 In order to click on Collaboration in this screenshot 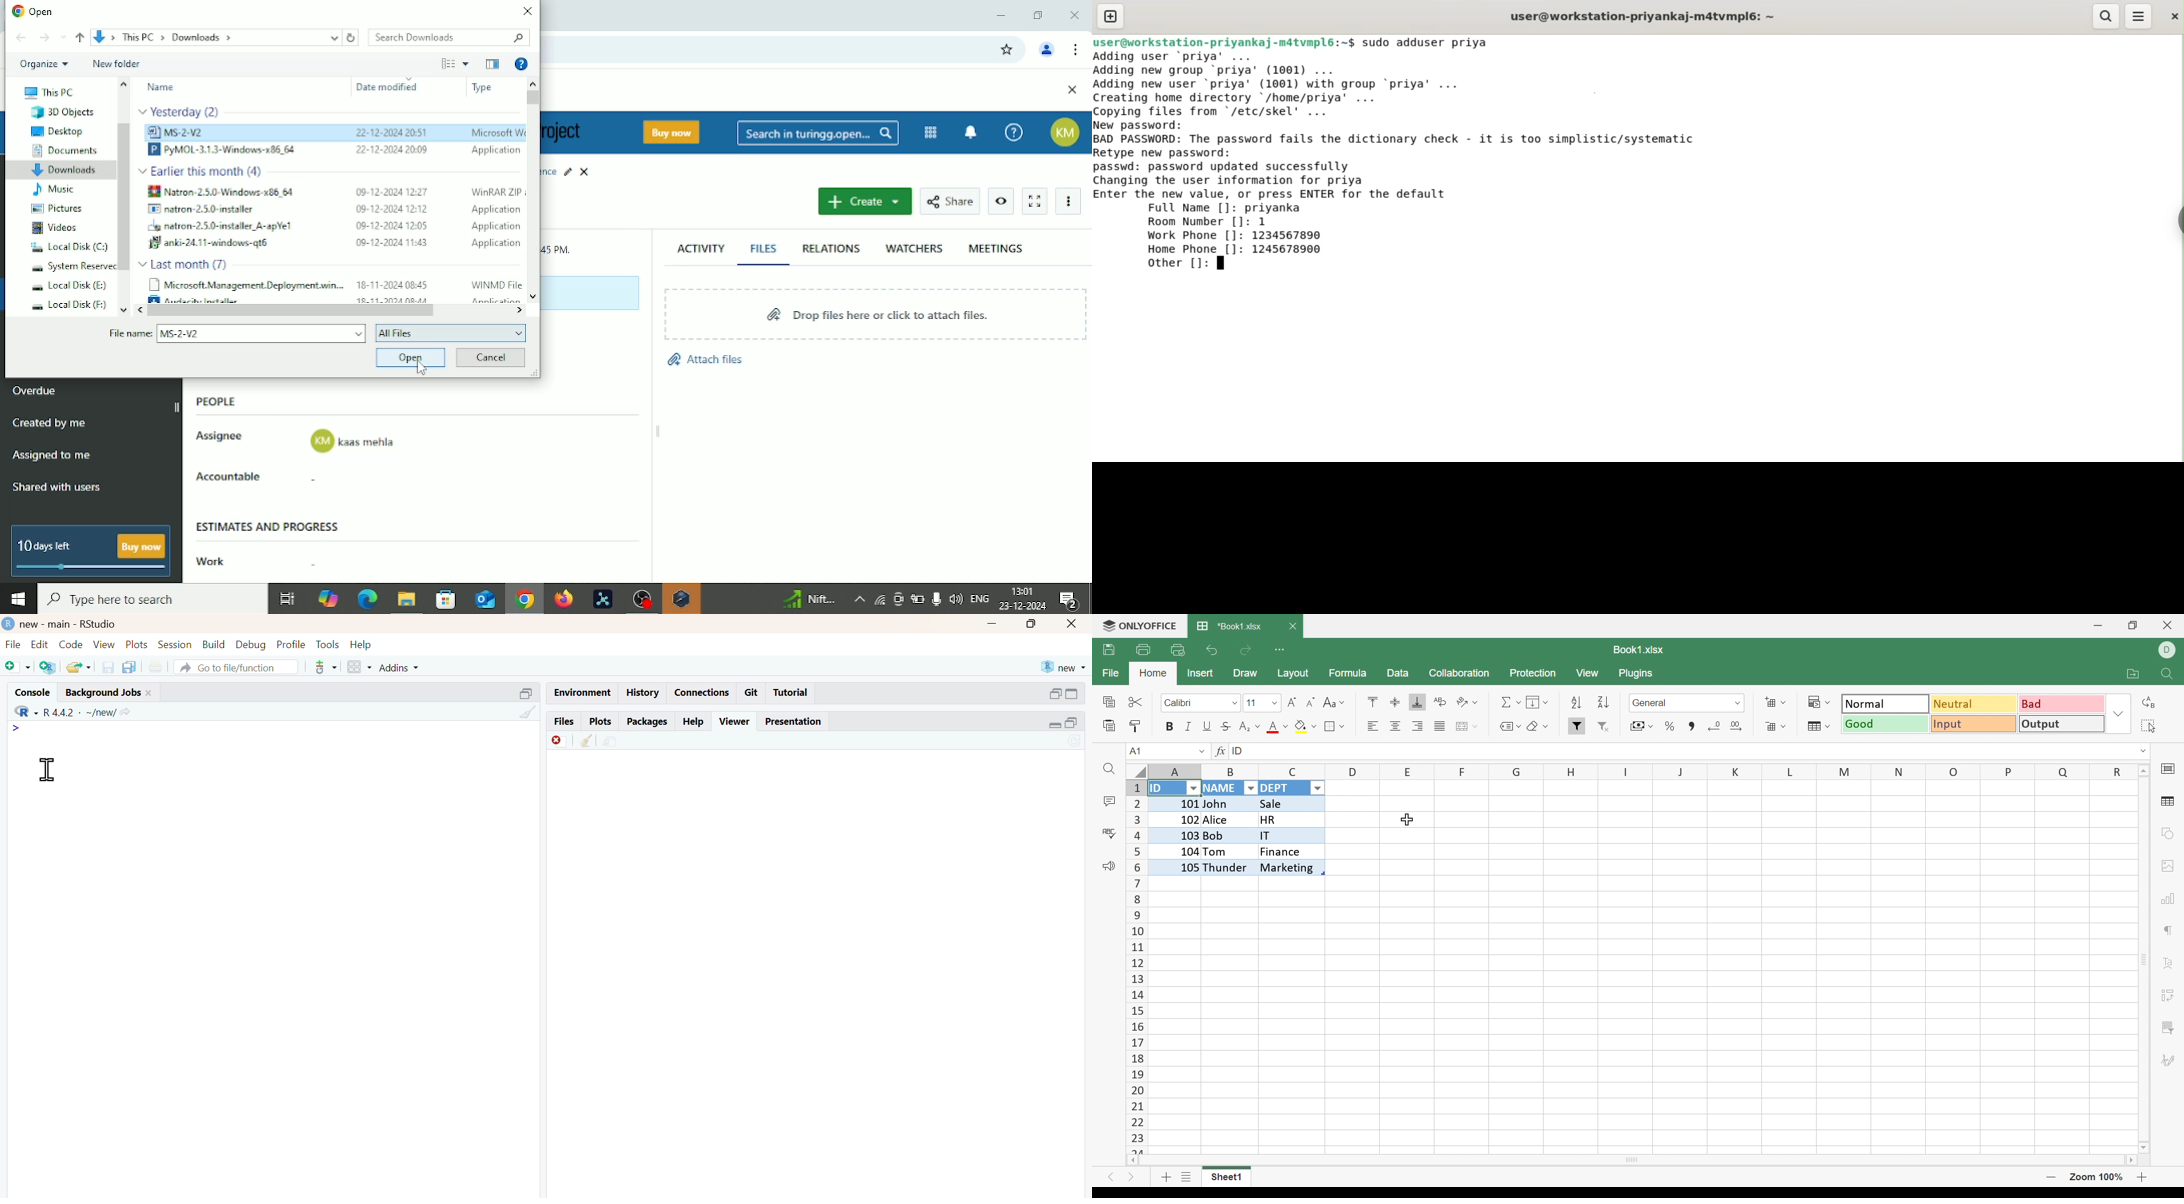, I will do `click(1461, 674)`.